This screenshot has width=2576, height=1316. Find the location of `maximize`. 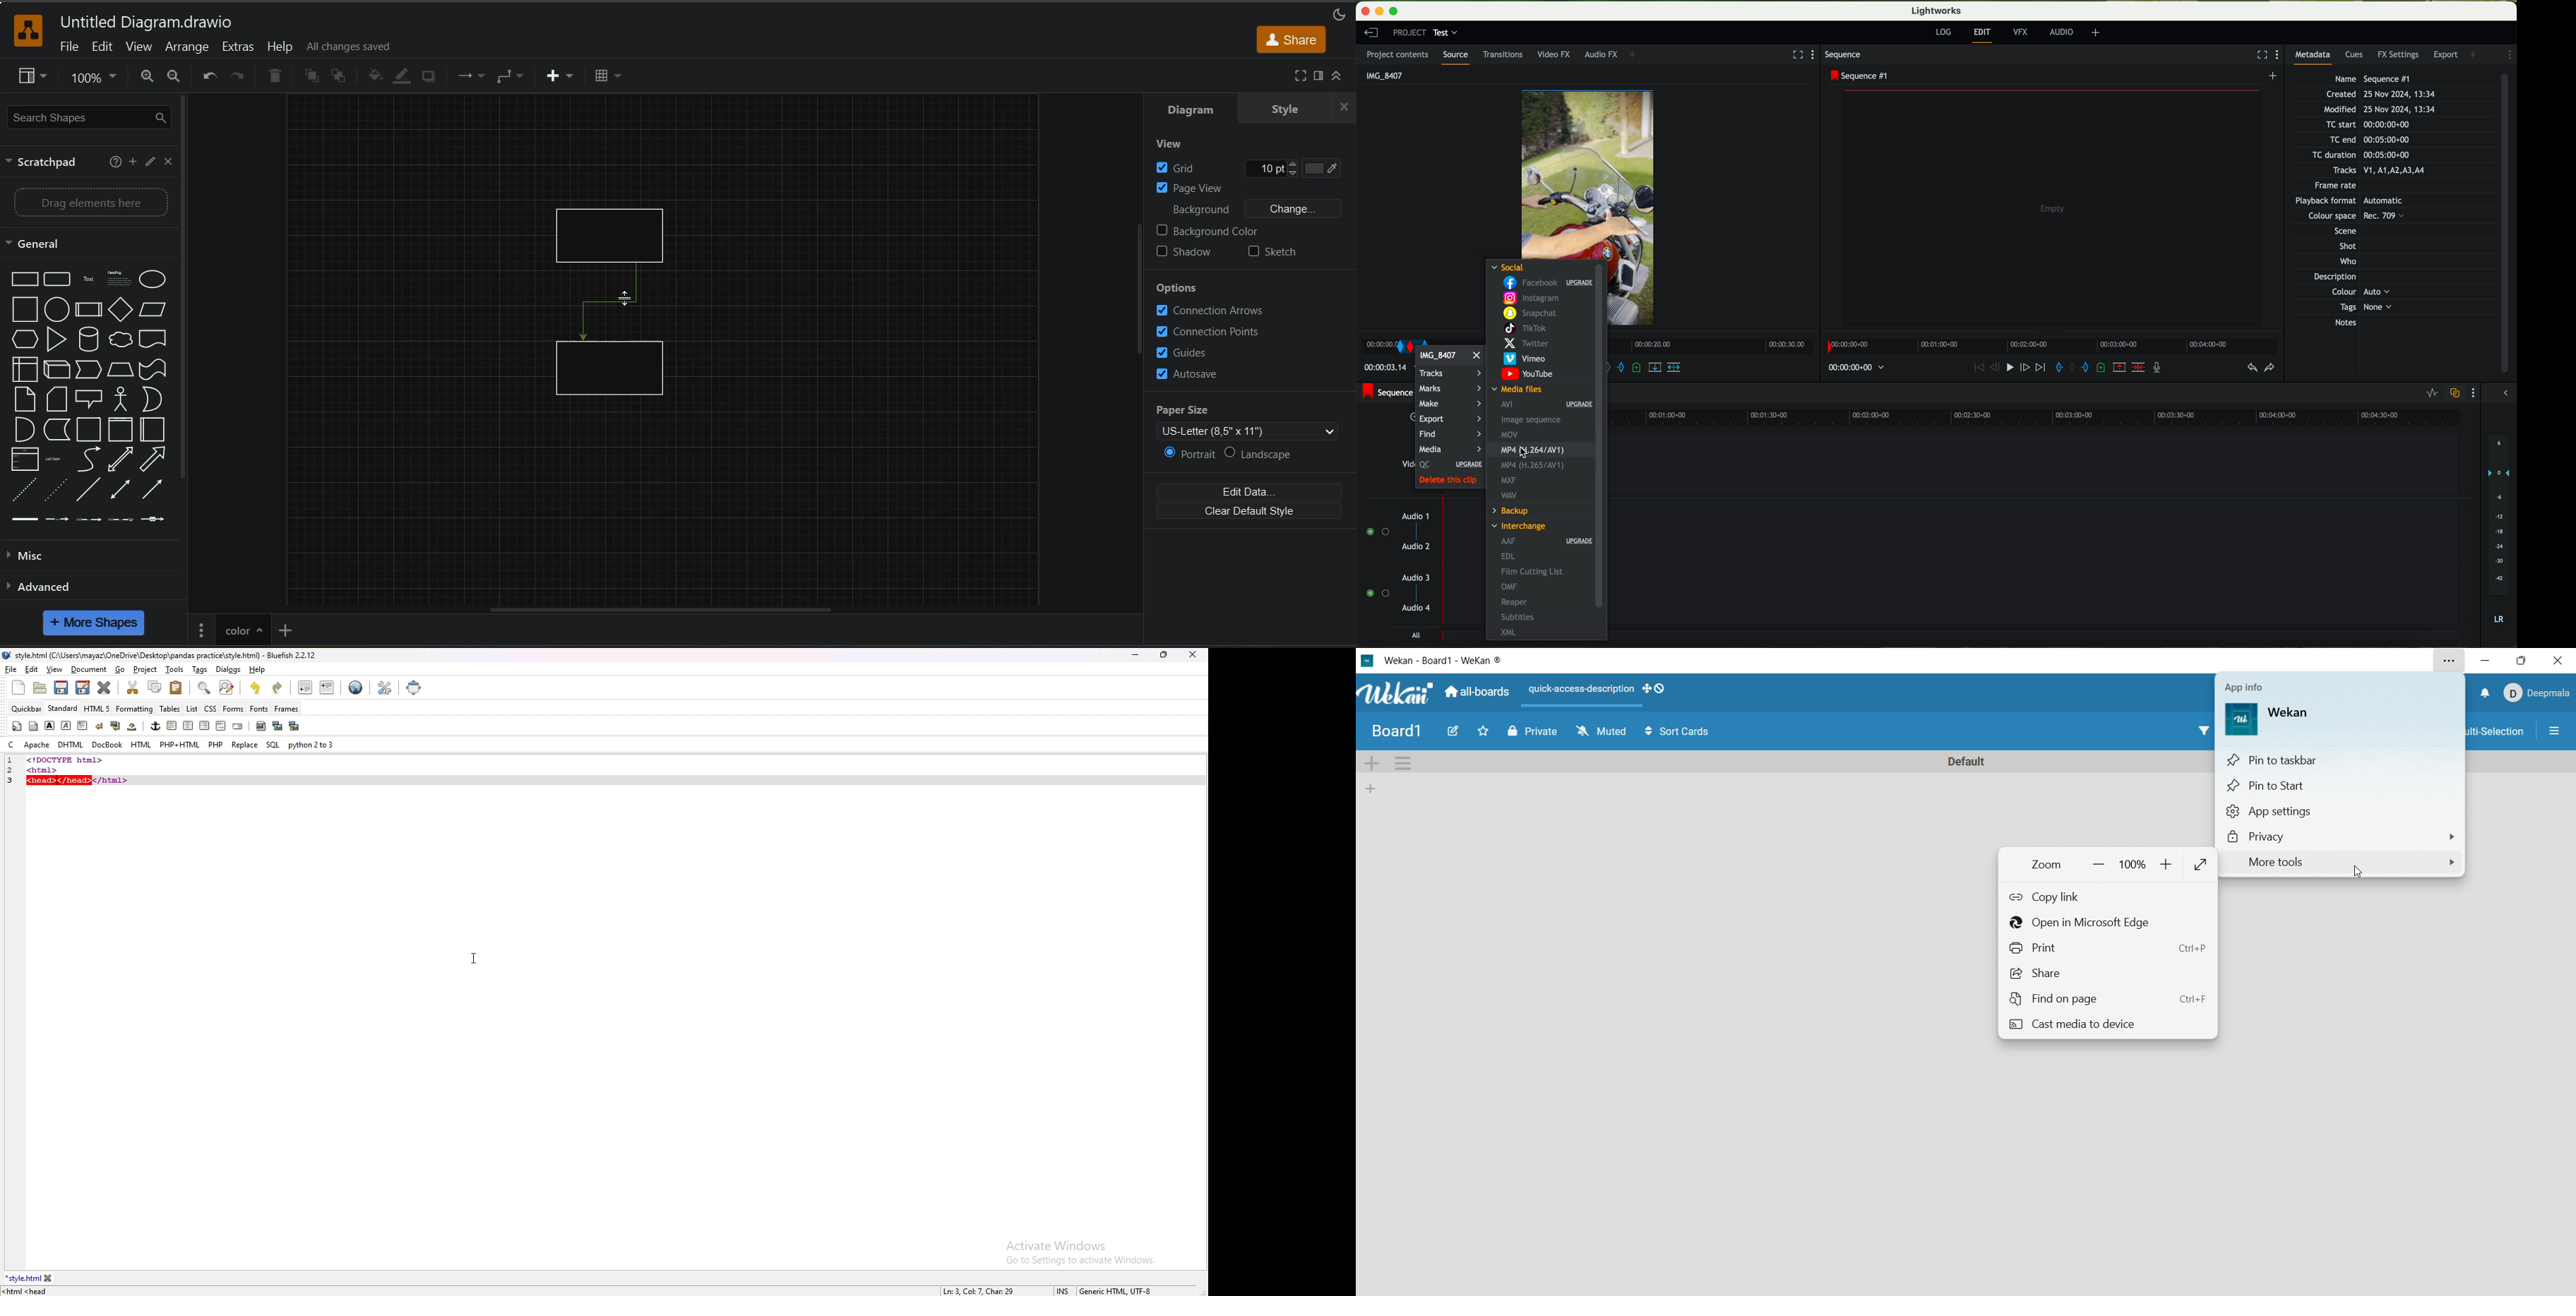

maximize is located at coordinates (1399, 10).